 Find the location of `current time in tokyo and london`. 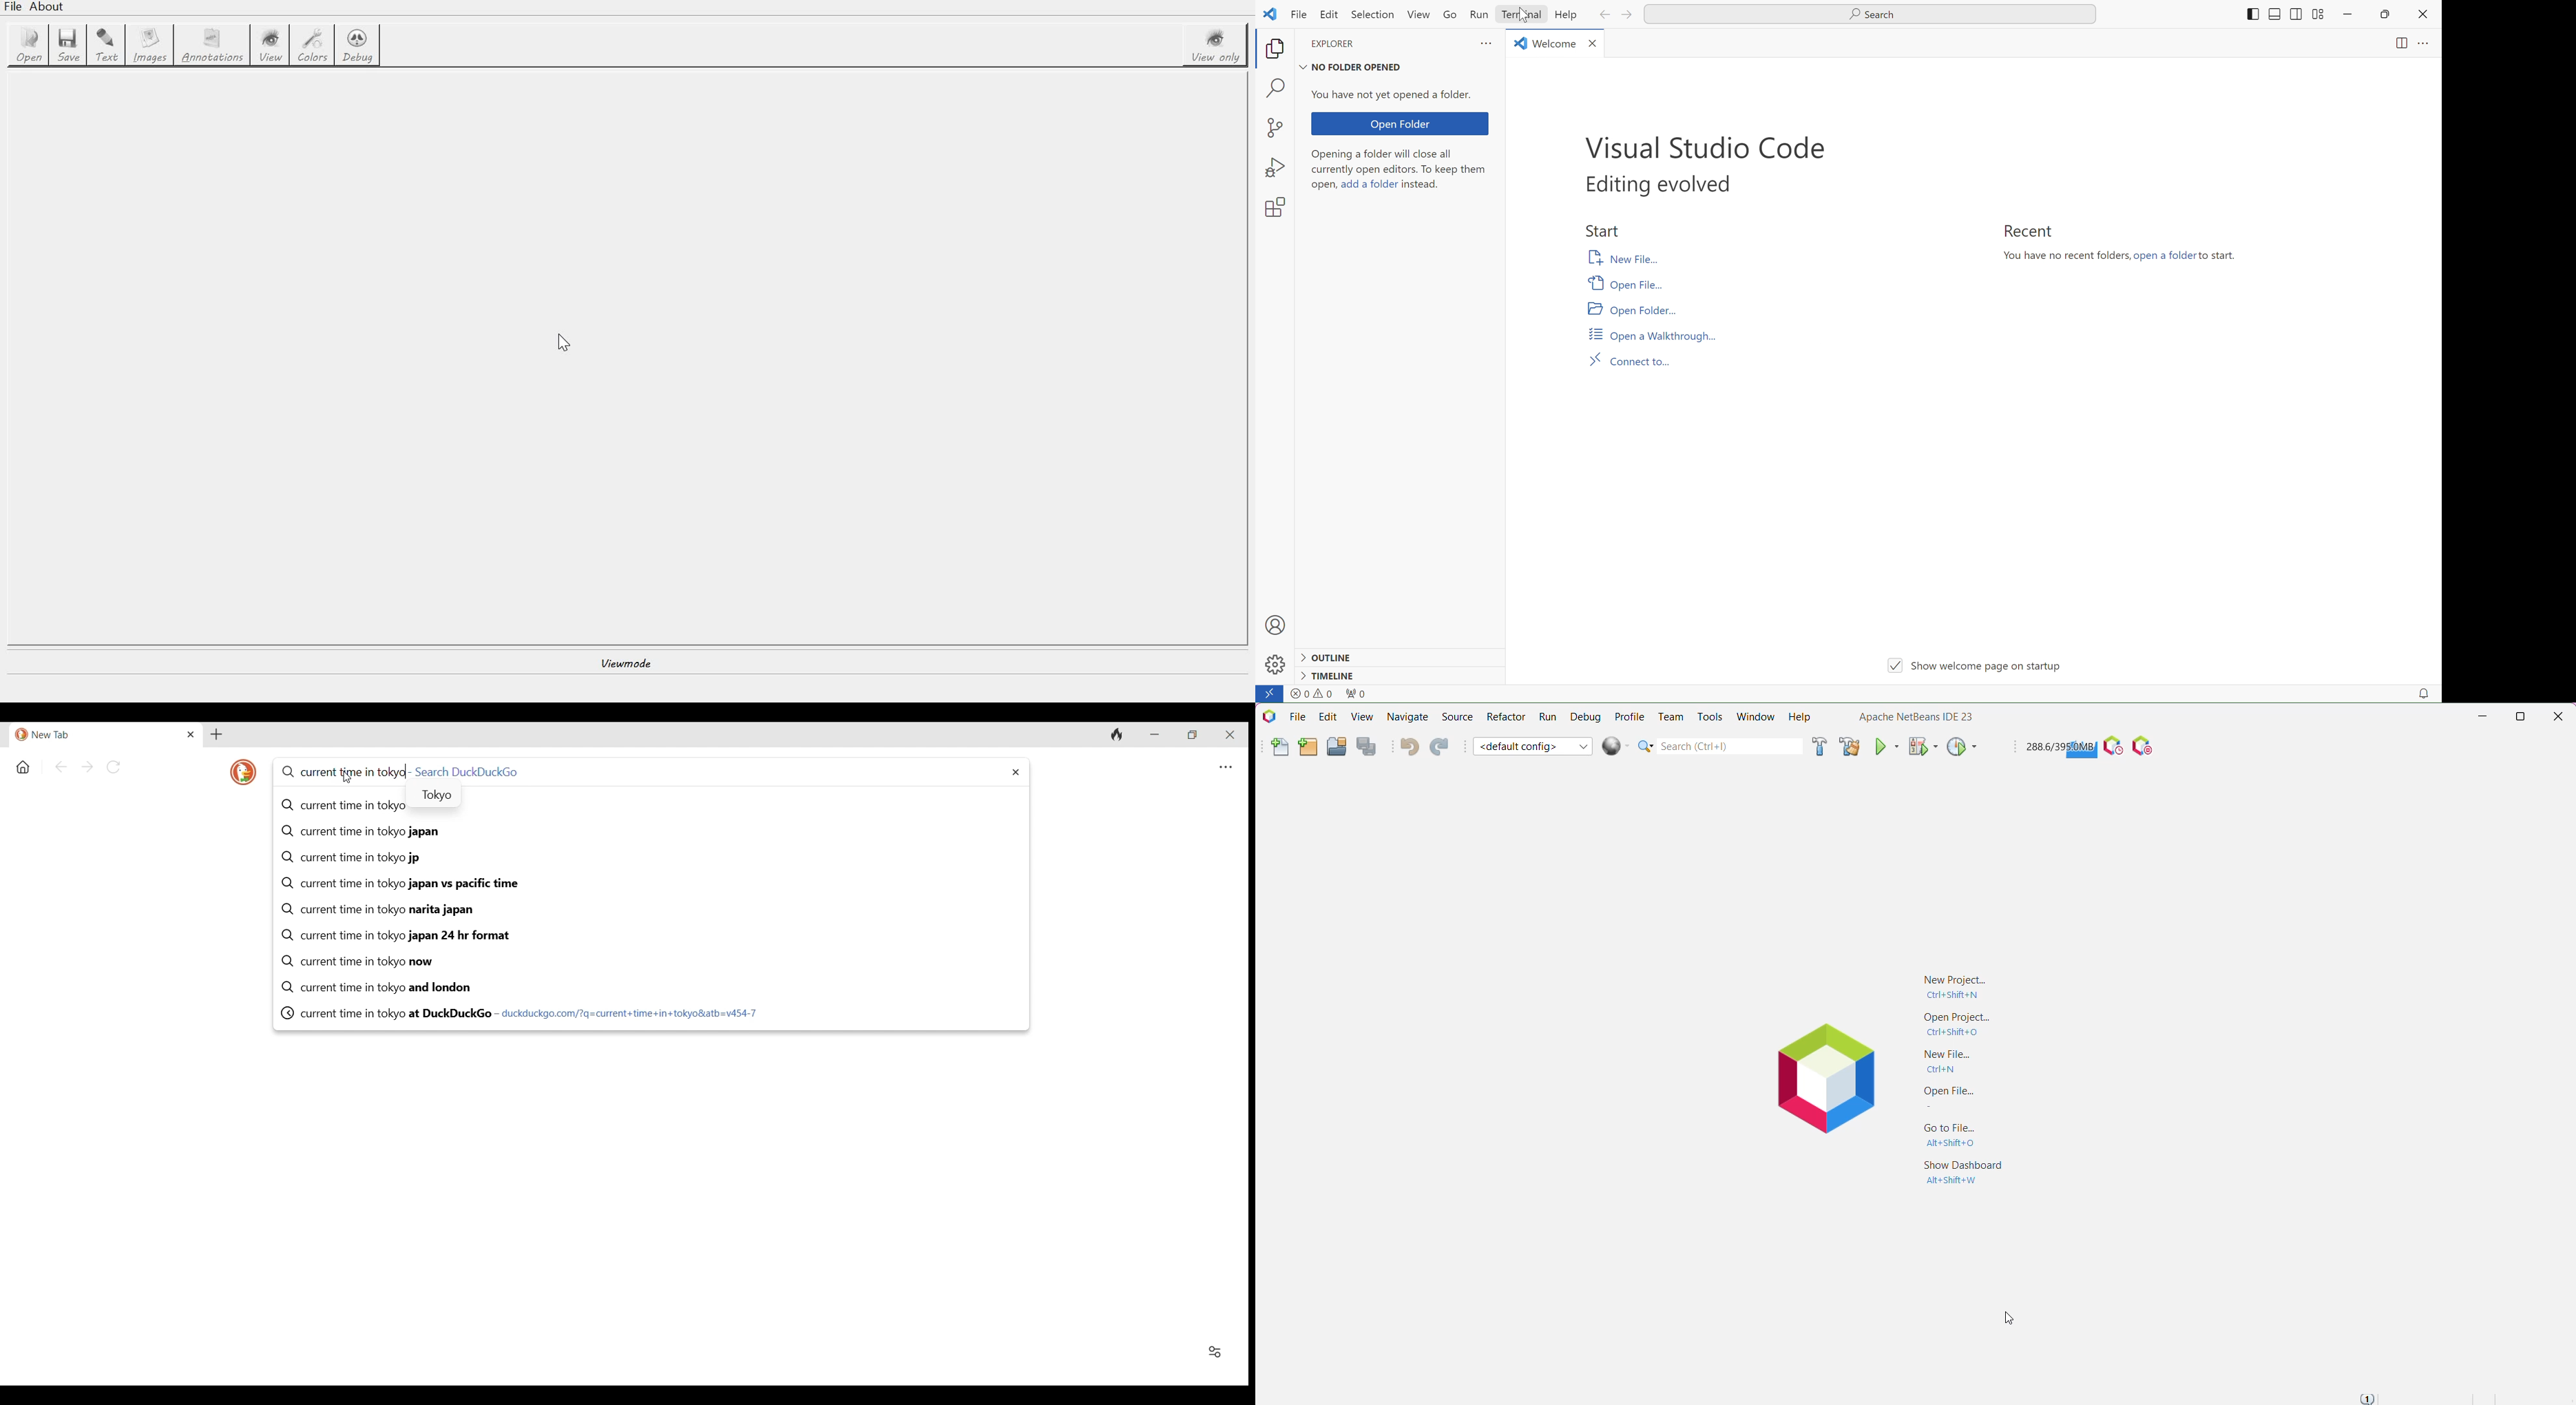

current time in tokyo and london is located at coordinates (377, 987).